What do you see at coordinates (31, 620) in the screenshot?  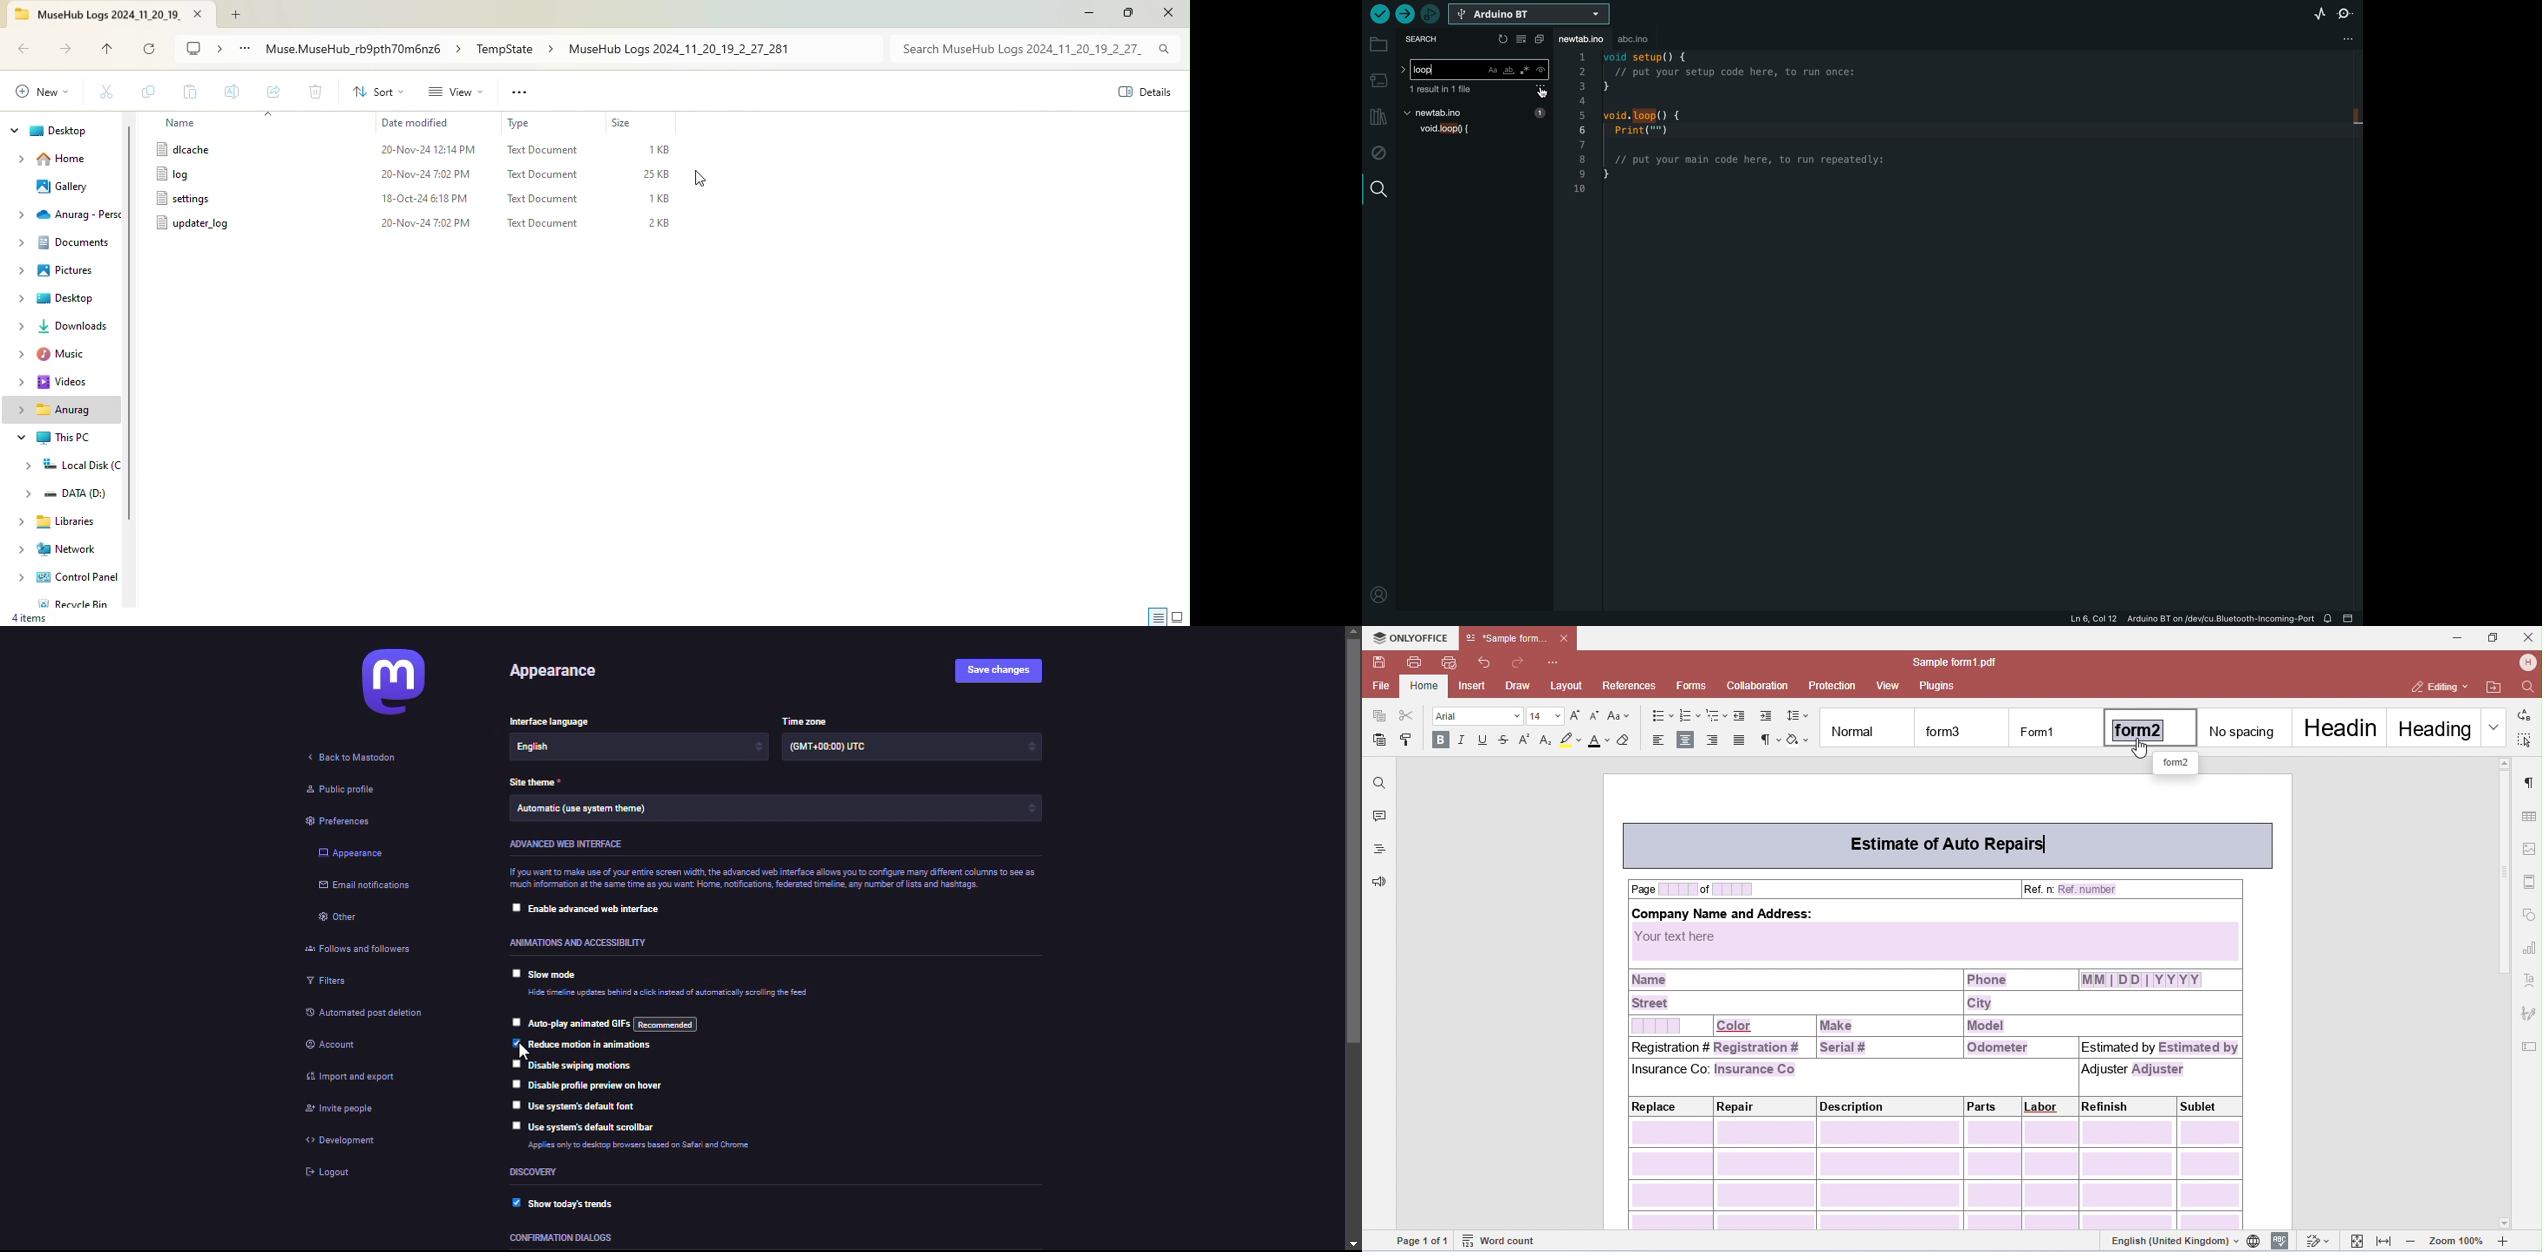 I see `4 Items` at bounding box center [31, 620].